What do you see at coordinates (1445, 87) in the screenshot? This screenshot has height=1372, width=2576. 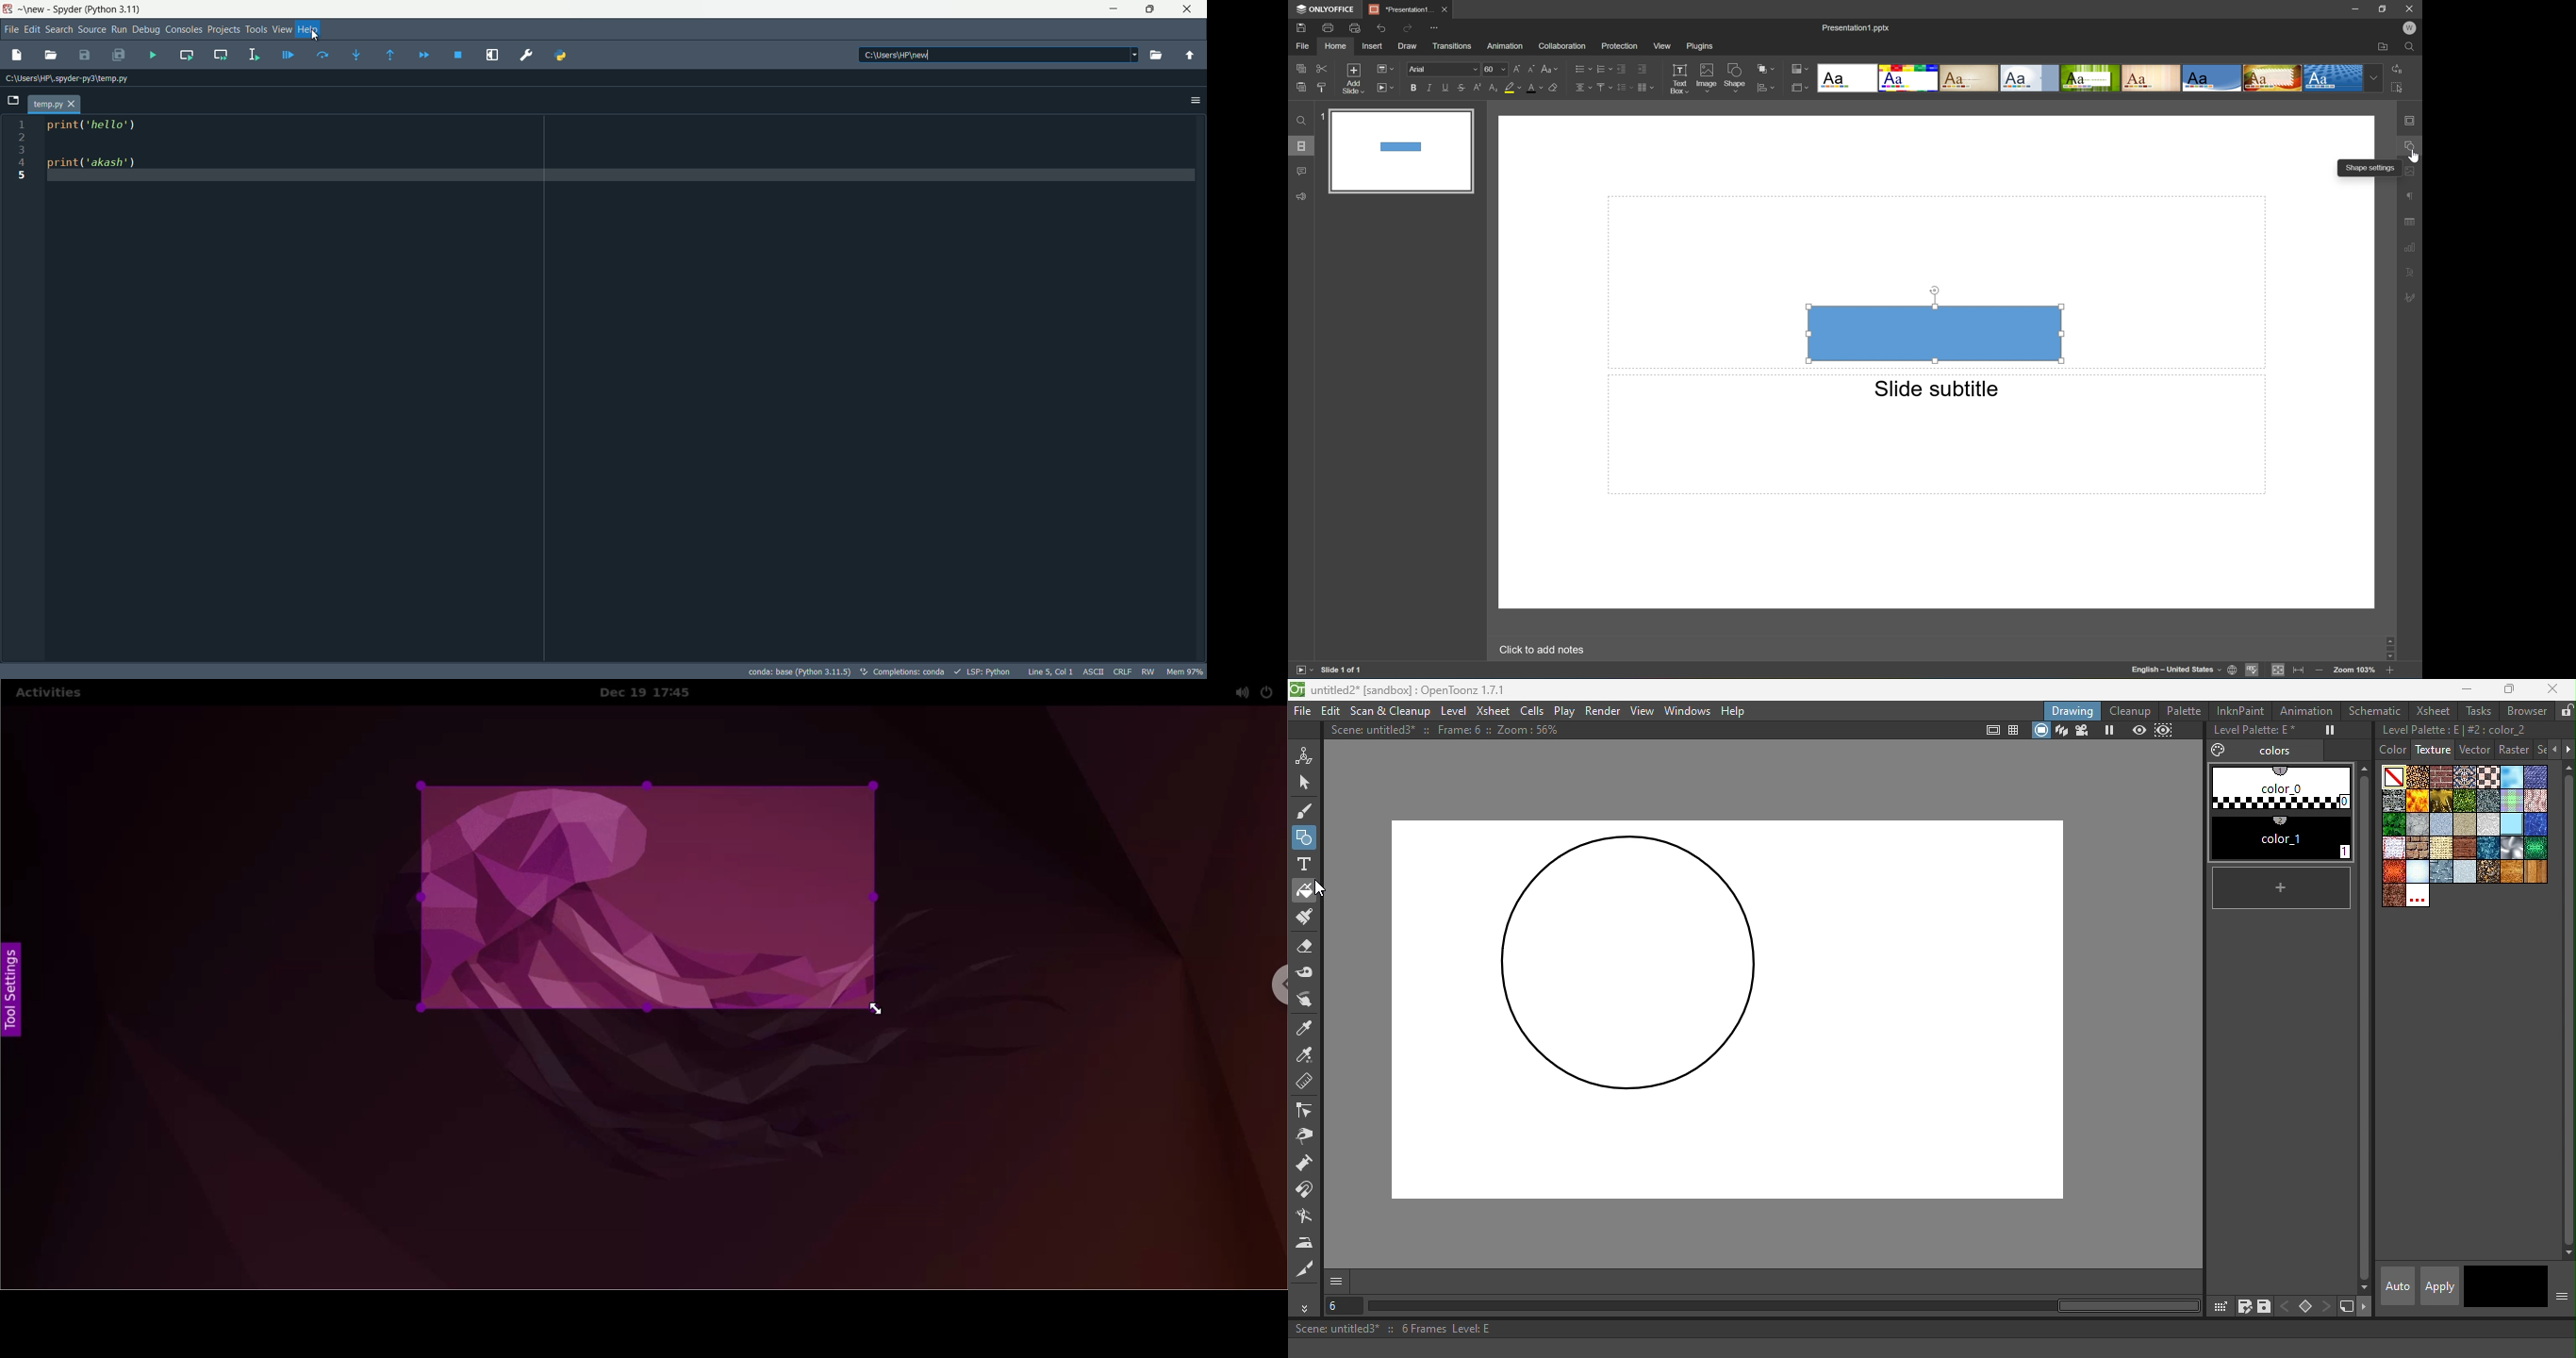 I see `Underline` at bounding box center [1445, 87].